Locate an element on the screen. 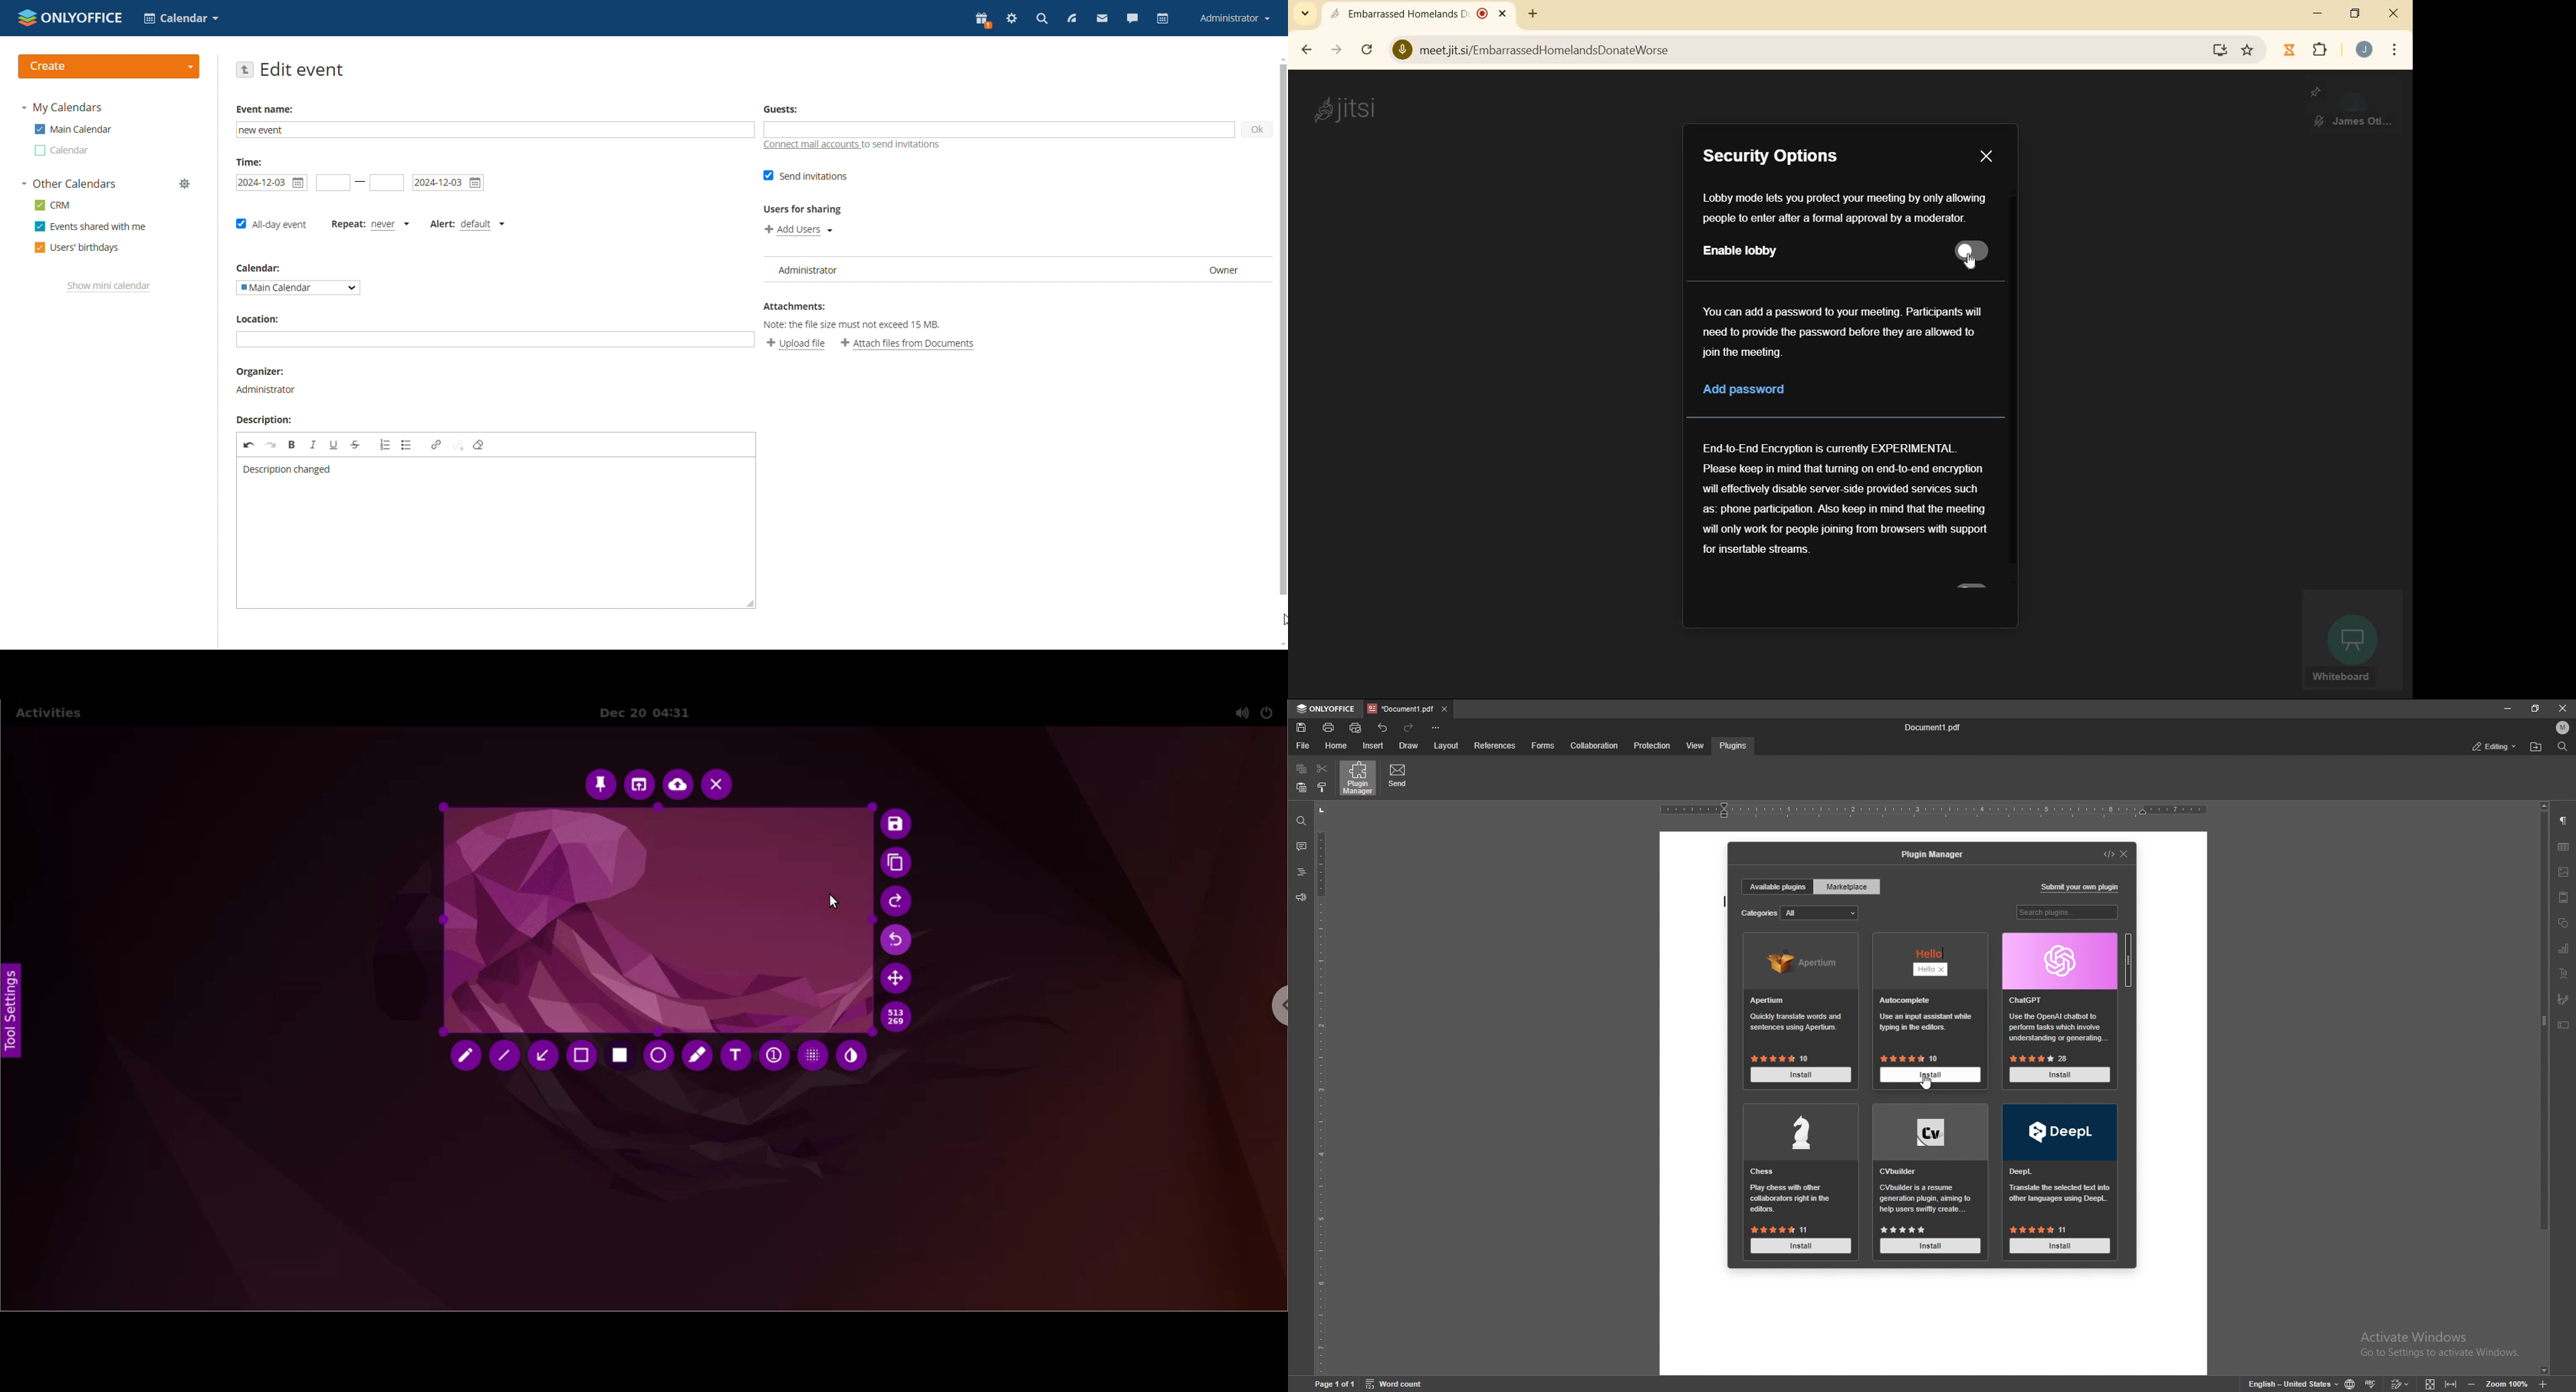  English - United States is located at coordinates (2288, 1384).